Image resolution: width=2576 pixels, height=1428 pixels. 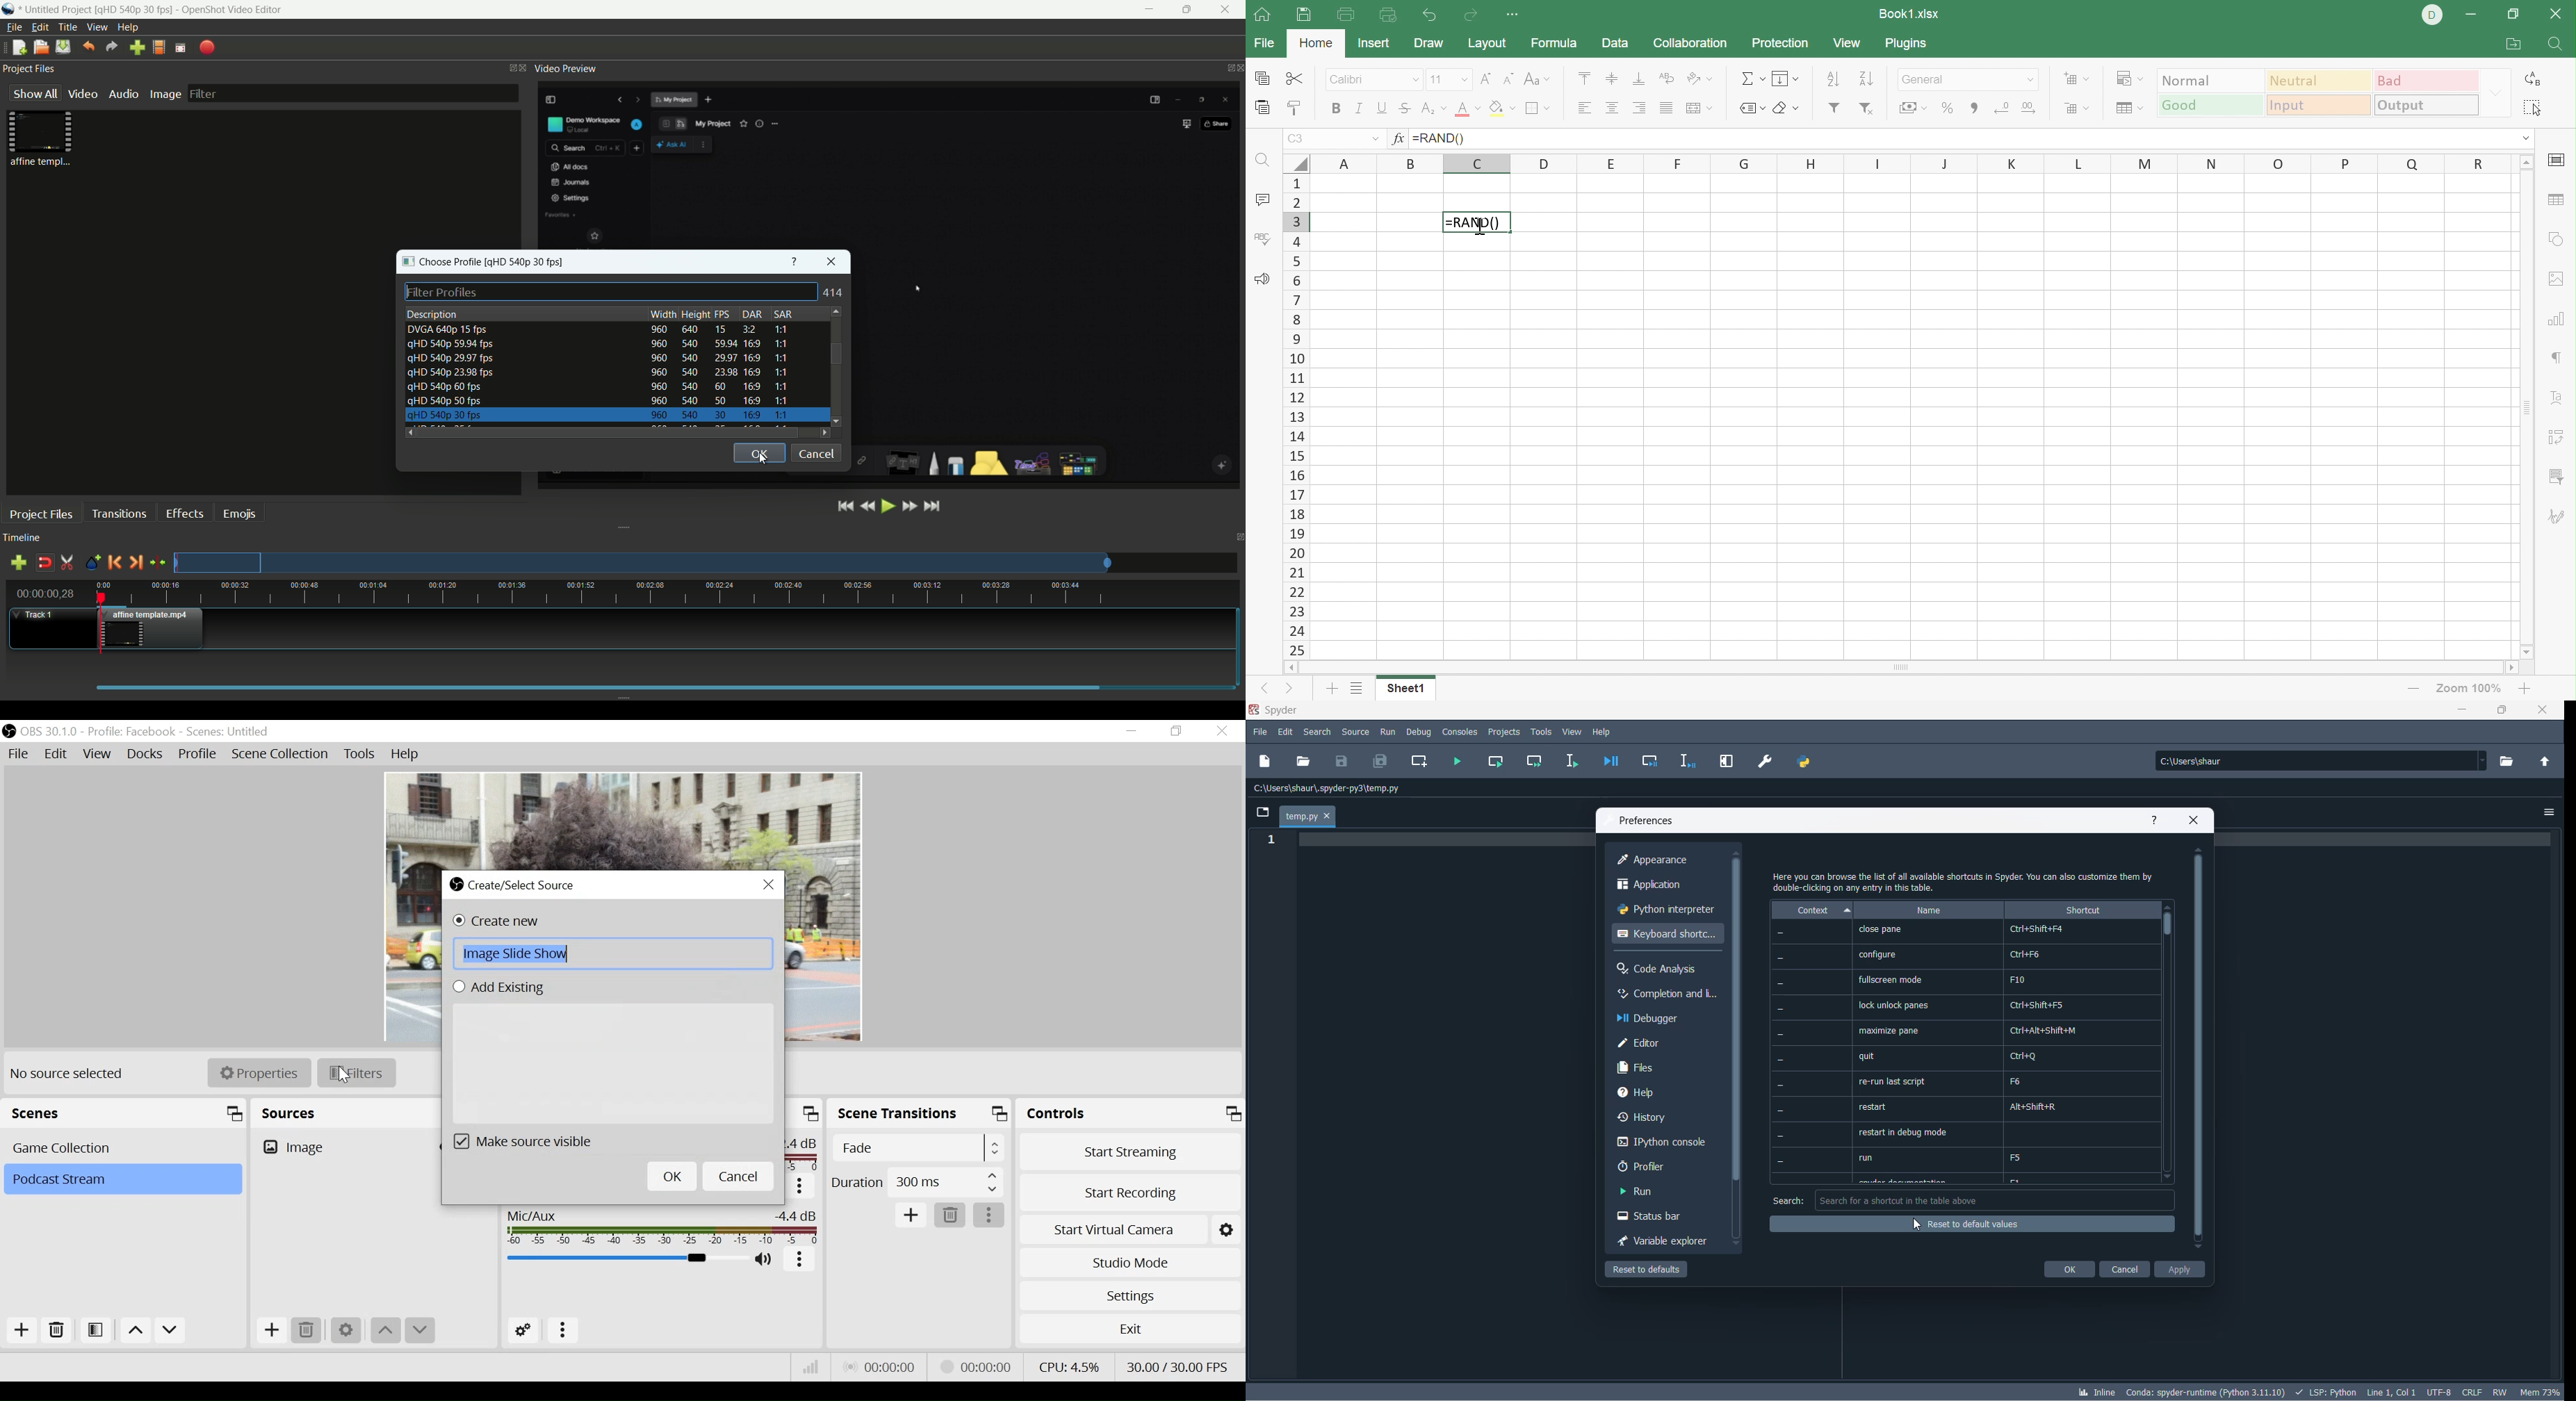 I want to click on Tools, so click(x=359, y=754).